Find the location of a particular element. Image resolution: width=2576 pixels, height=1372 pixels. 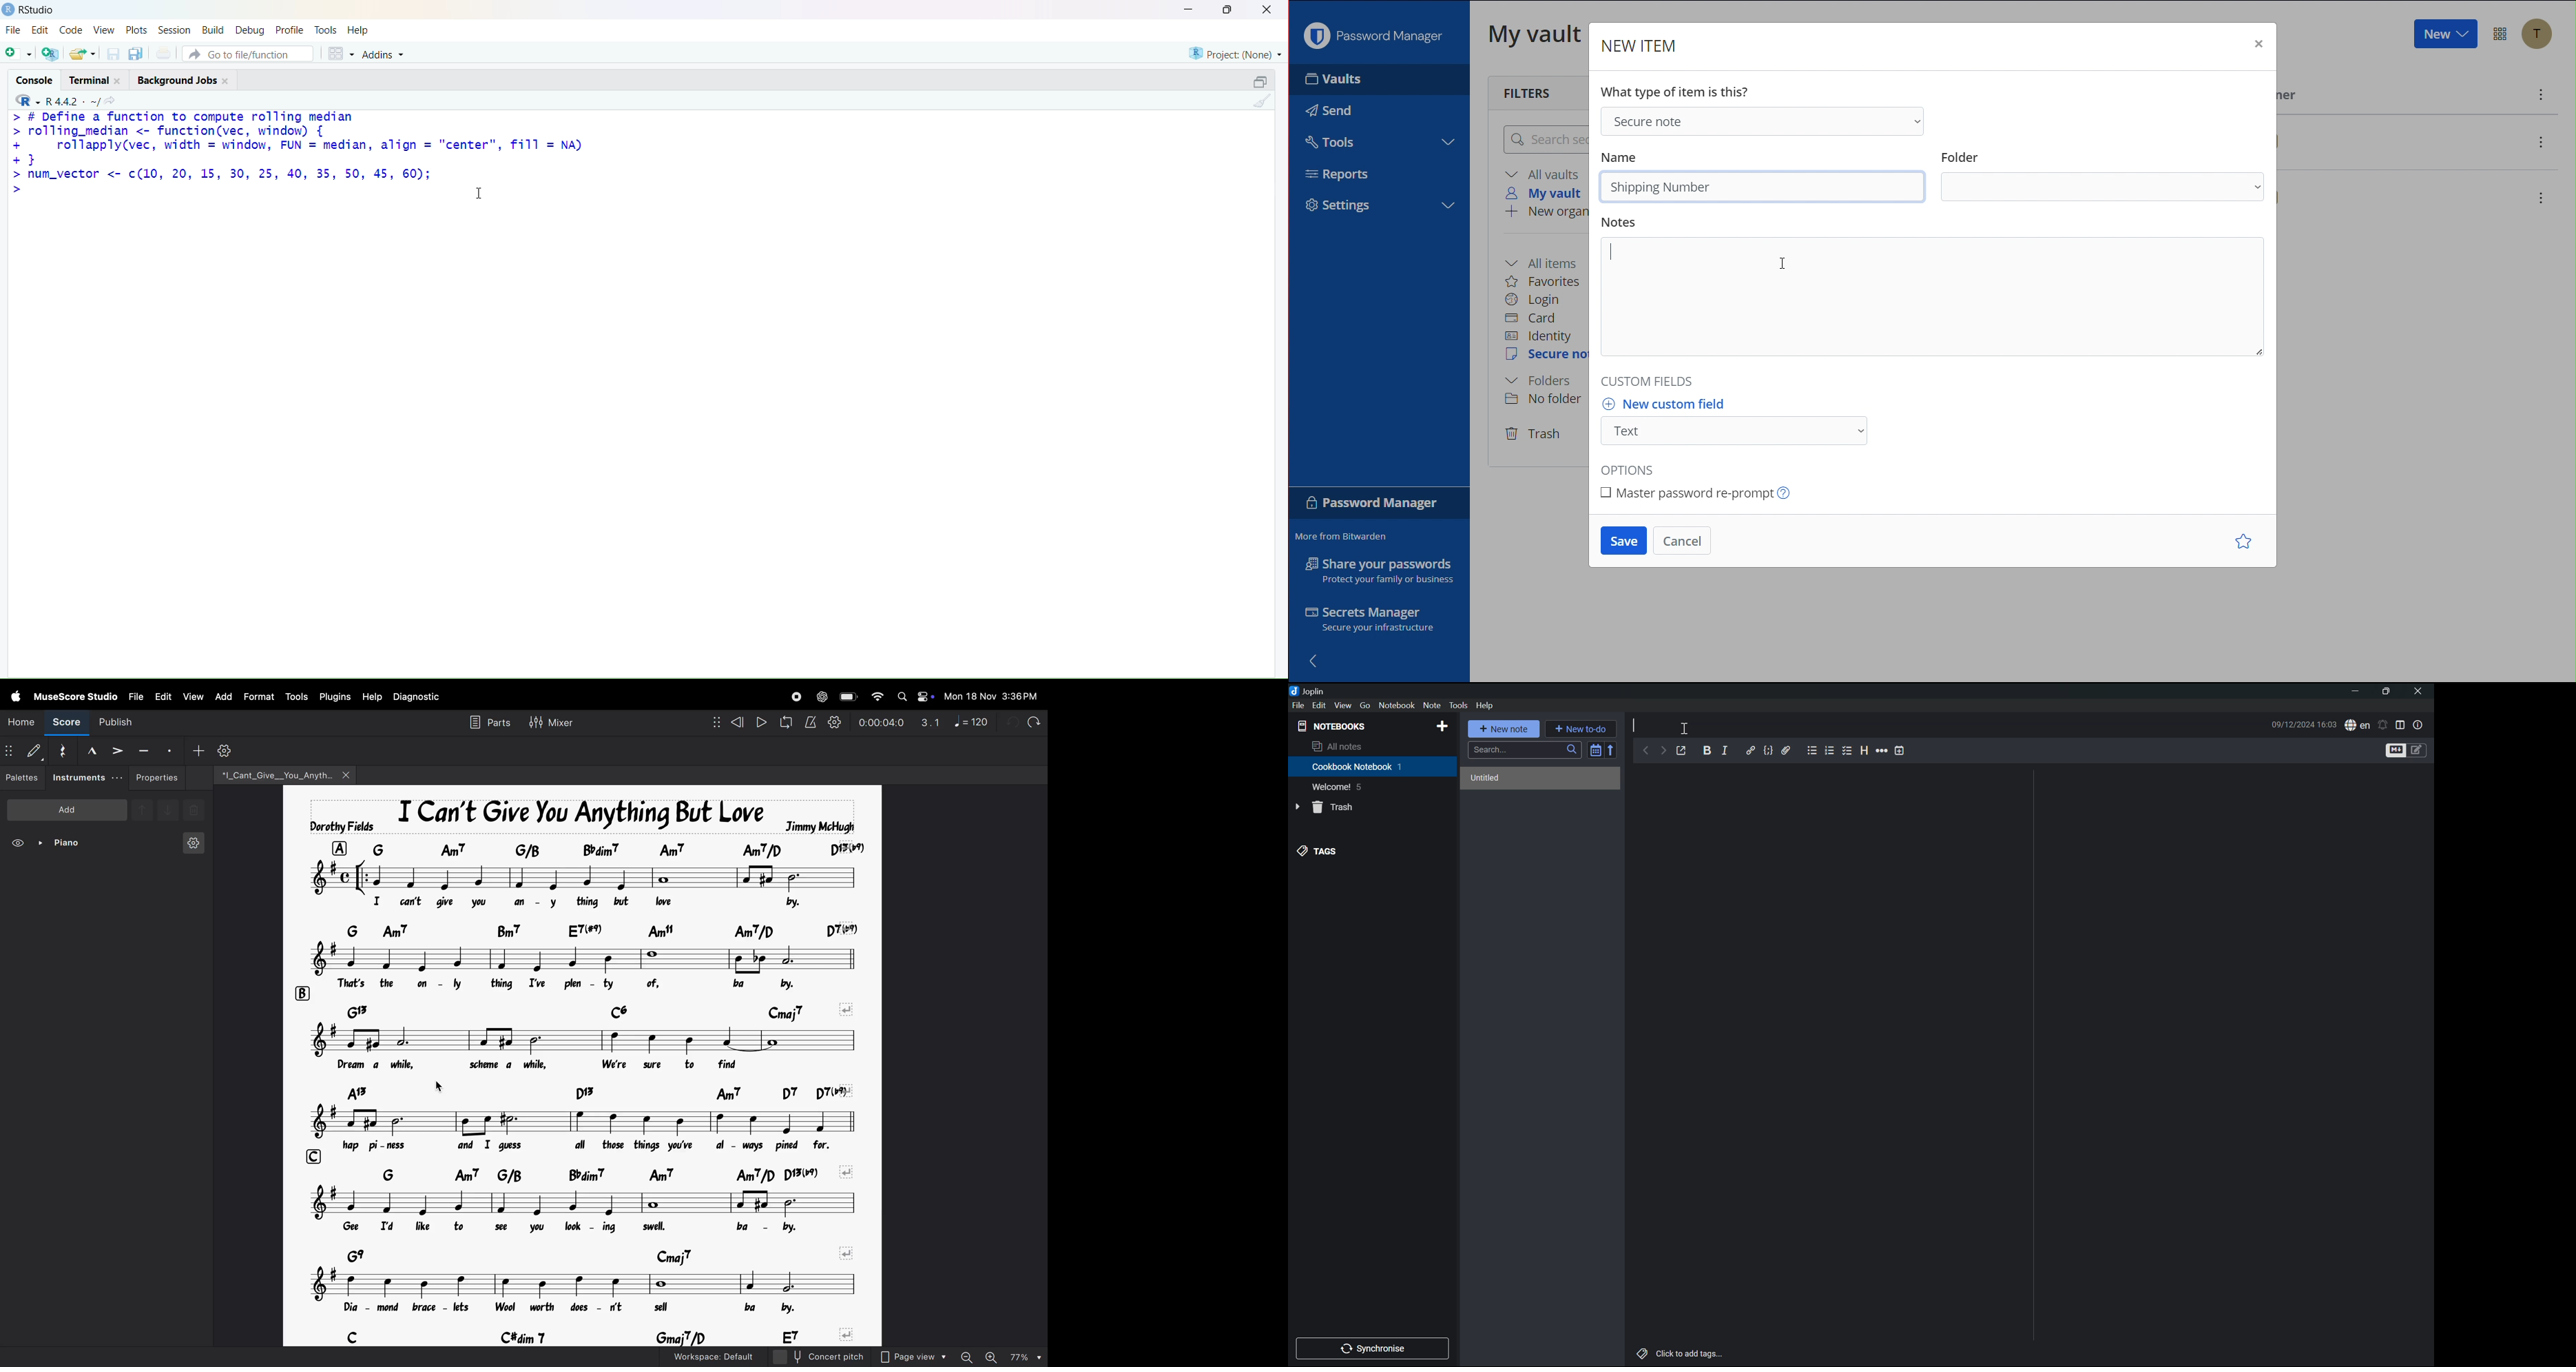

delete is located at coordinates (196, 811).